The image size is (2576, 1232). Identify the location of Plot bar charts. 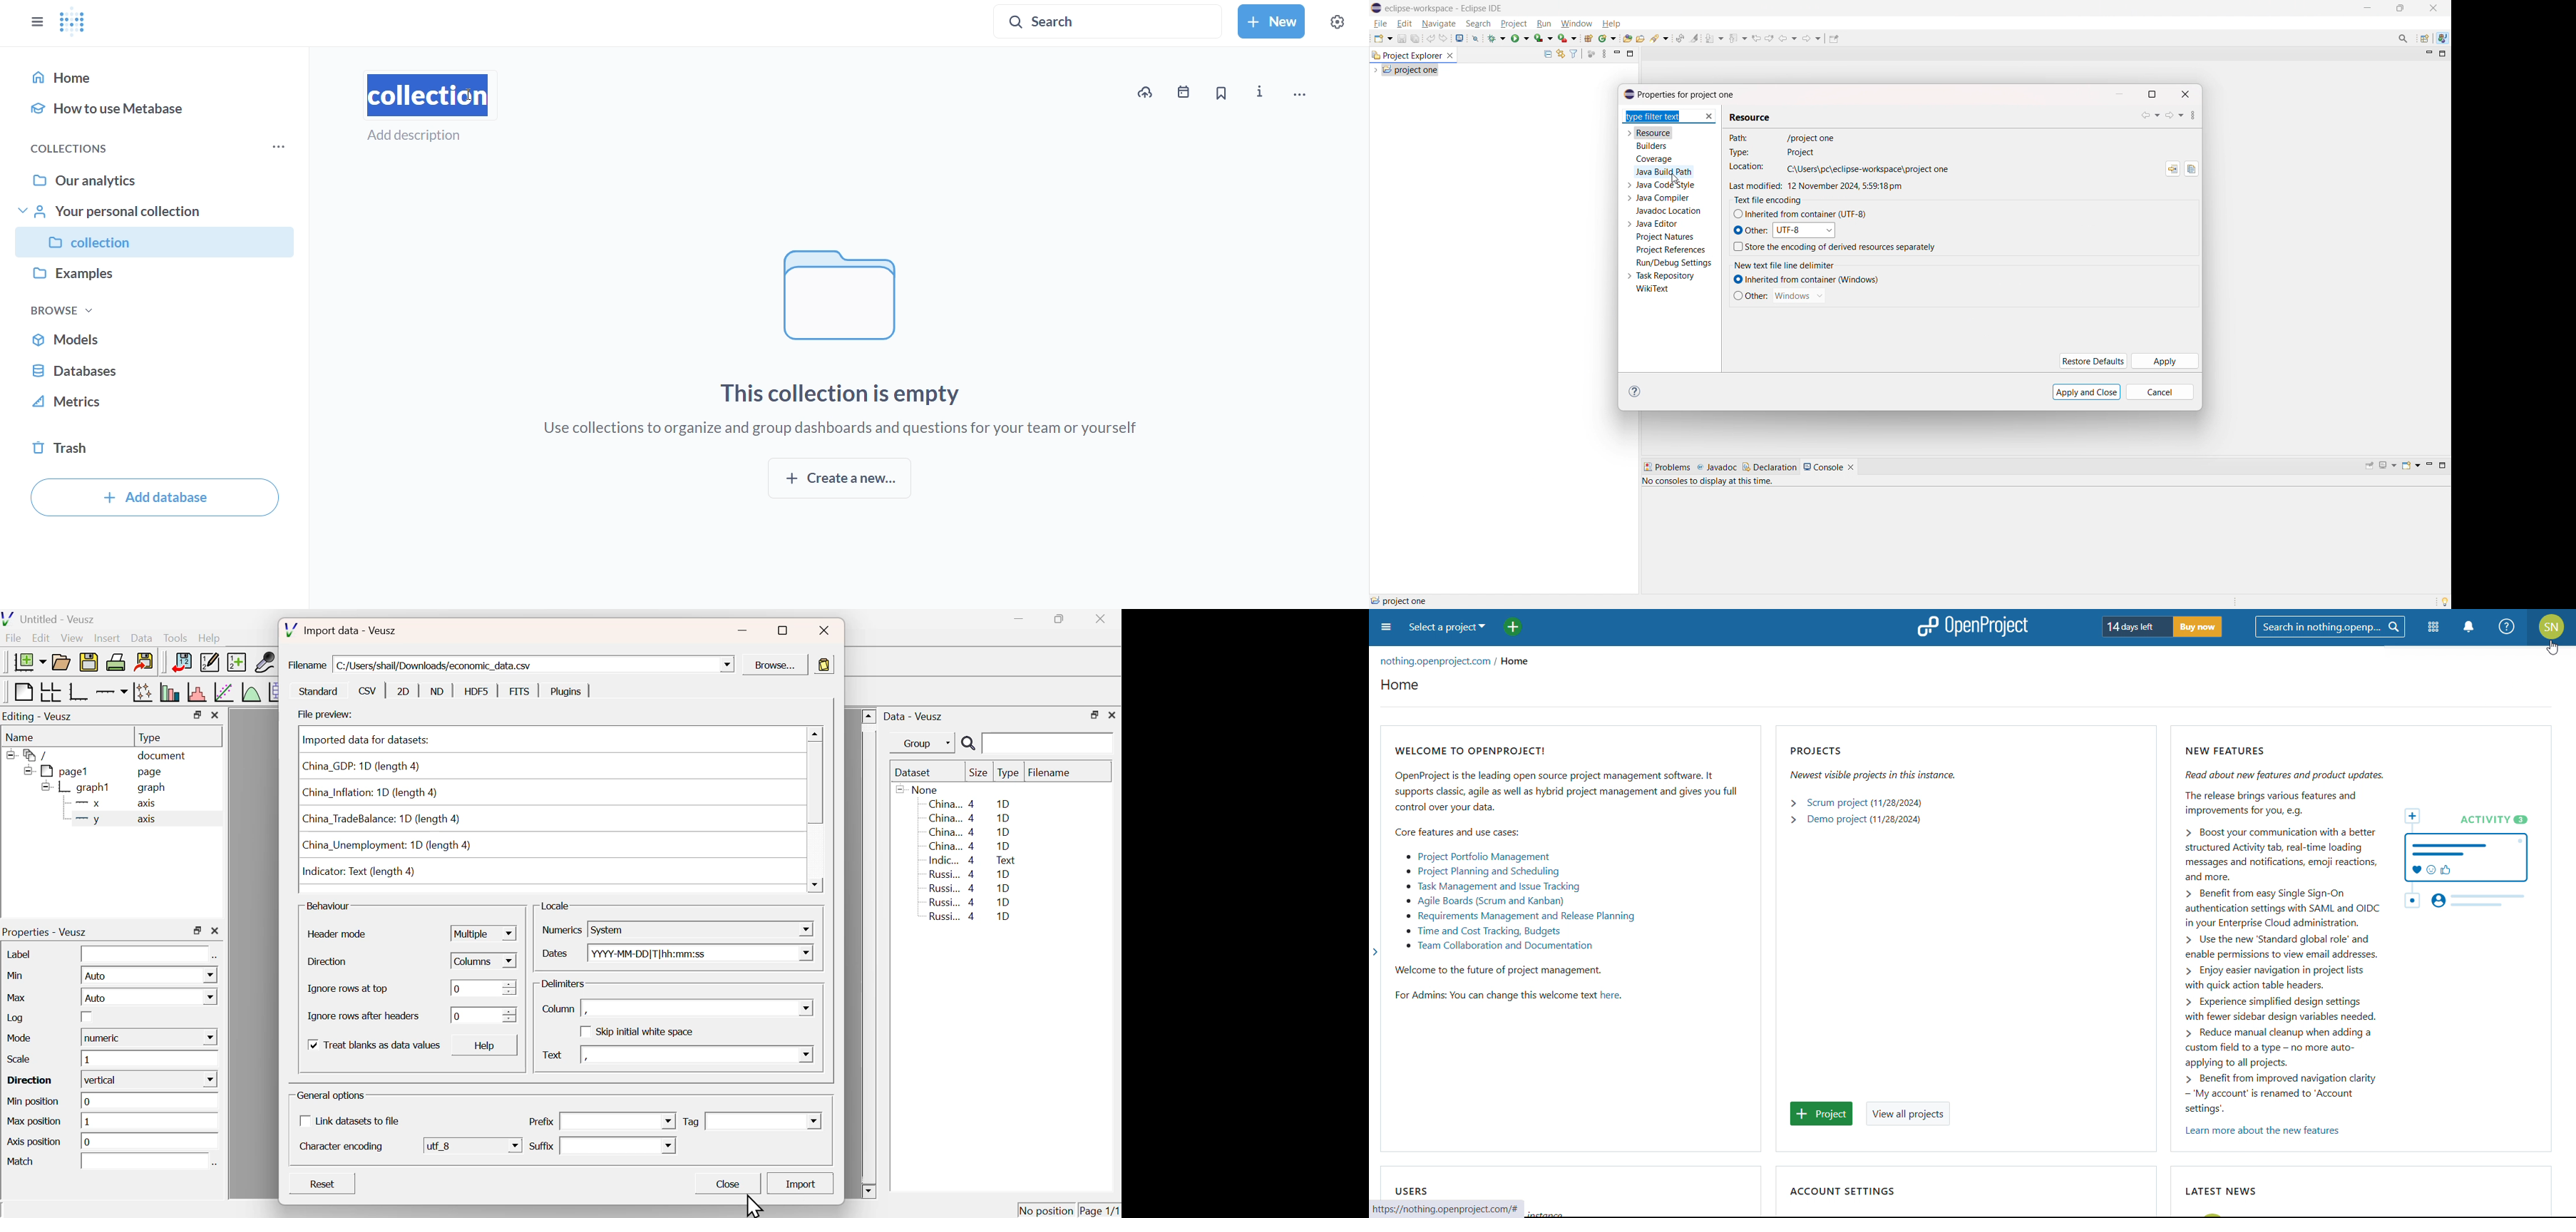
(169, 692).